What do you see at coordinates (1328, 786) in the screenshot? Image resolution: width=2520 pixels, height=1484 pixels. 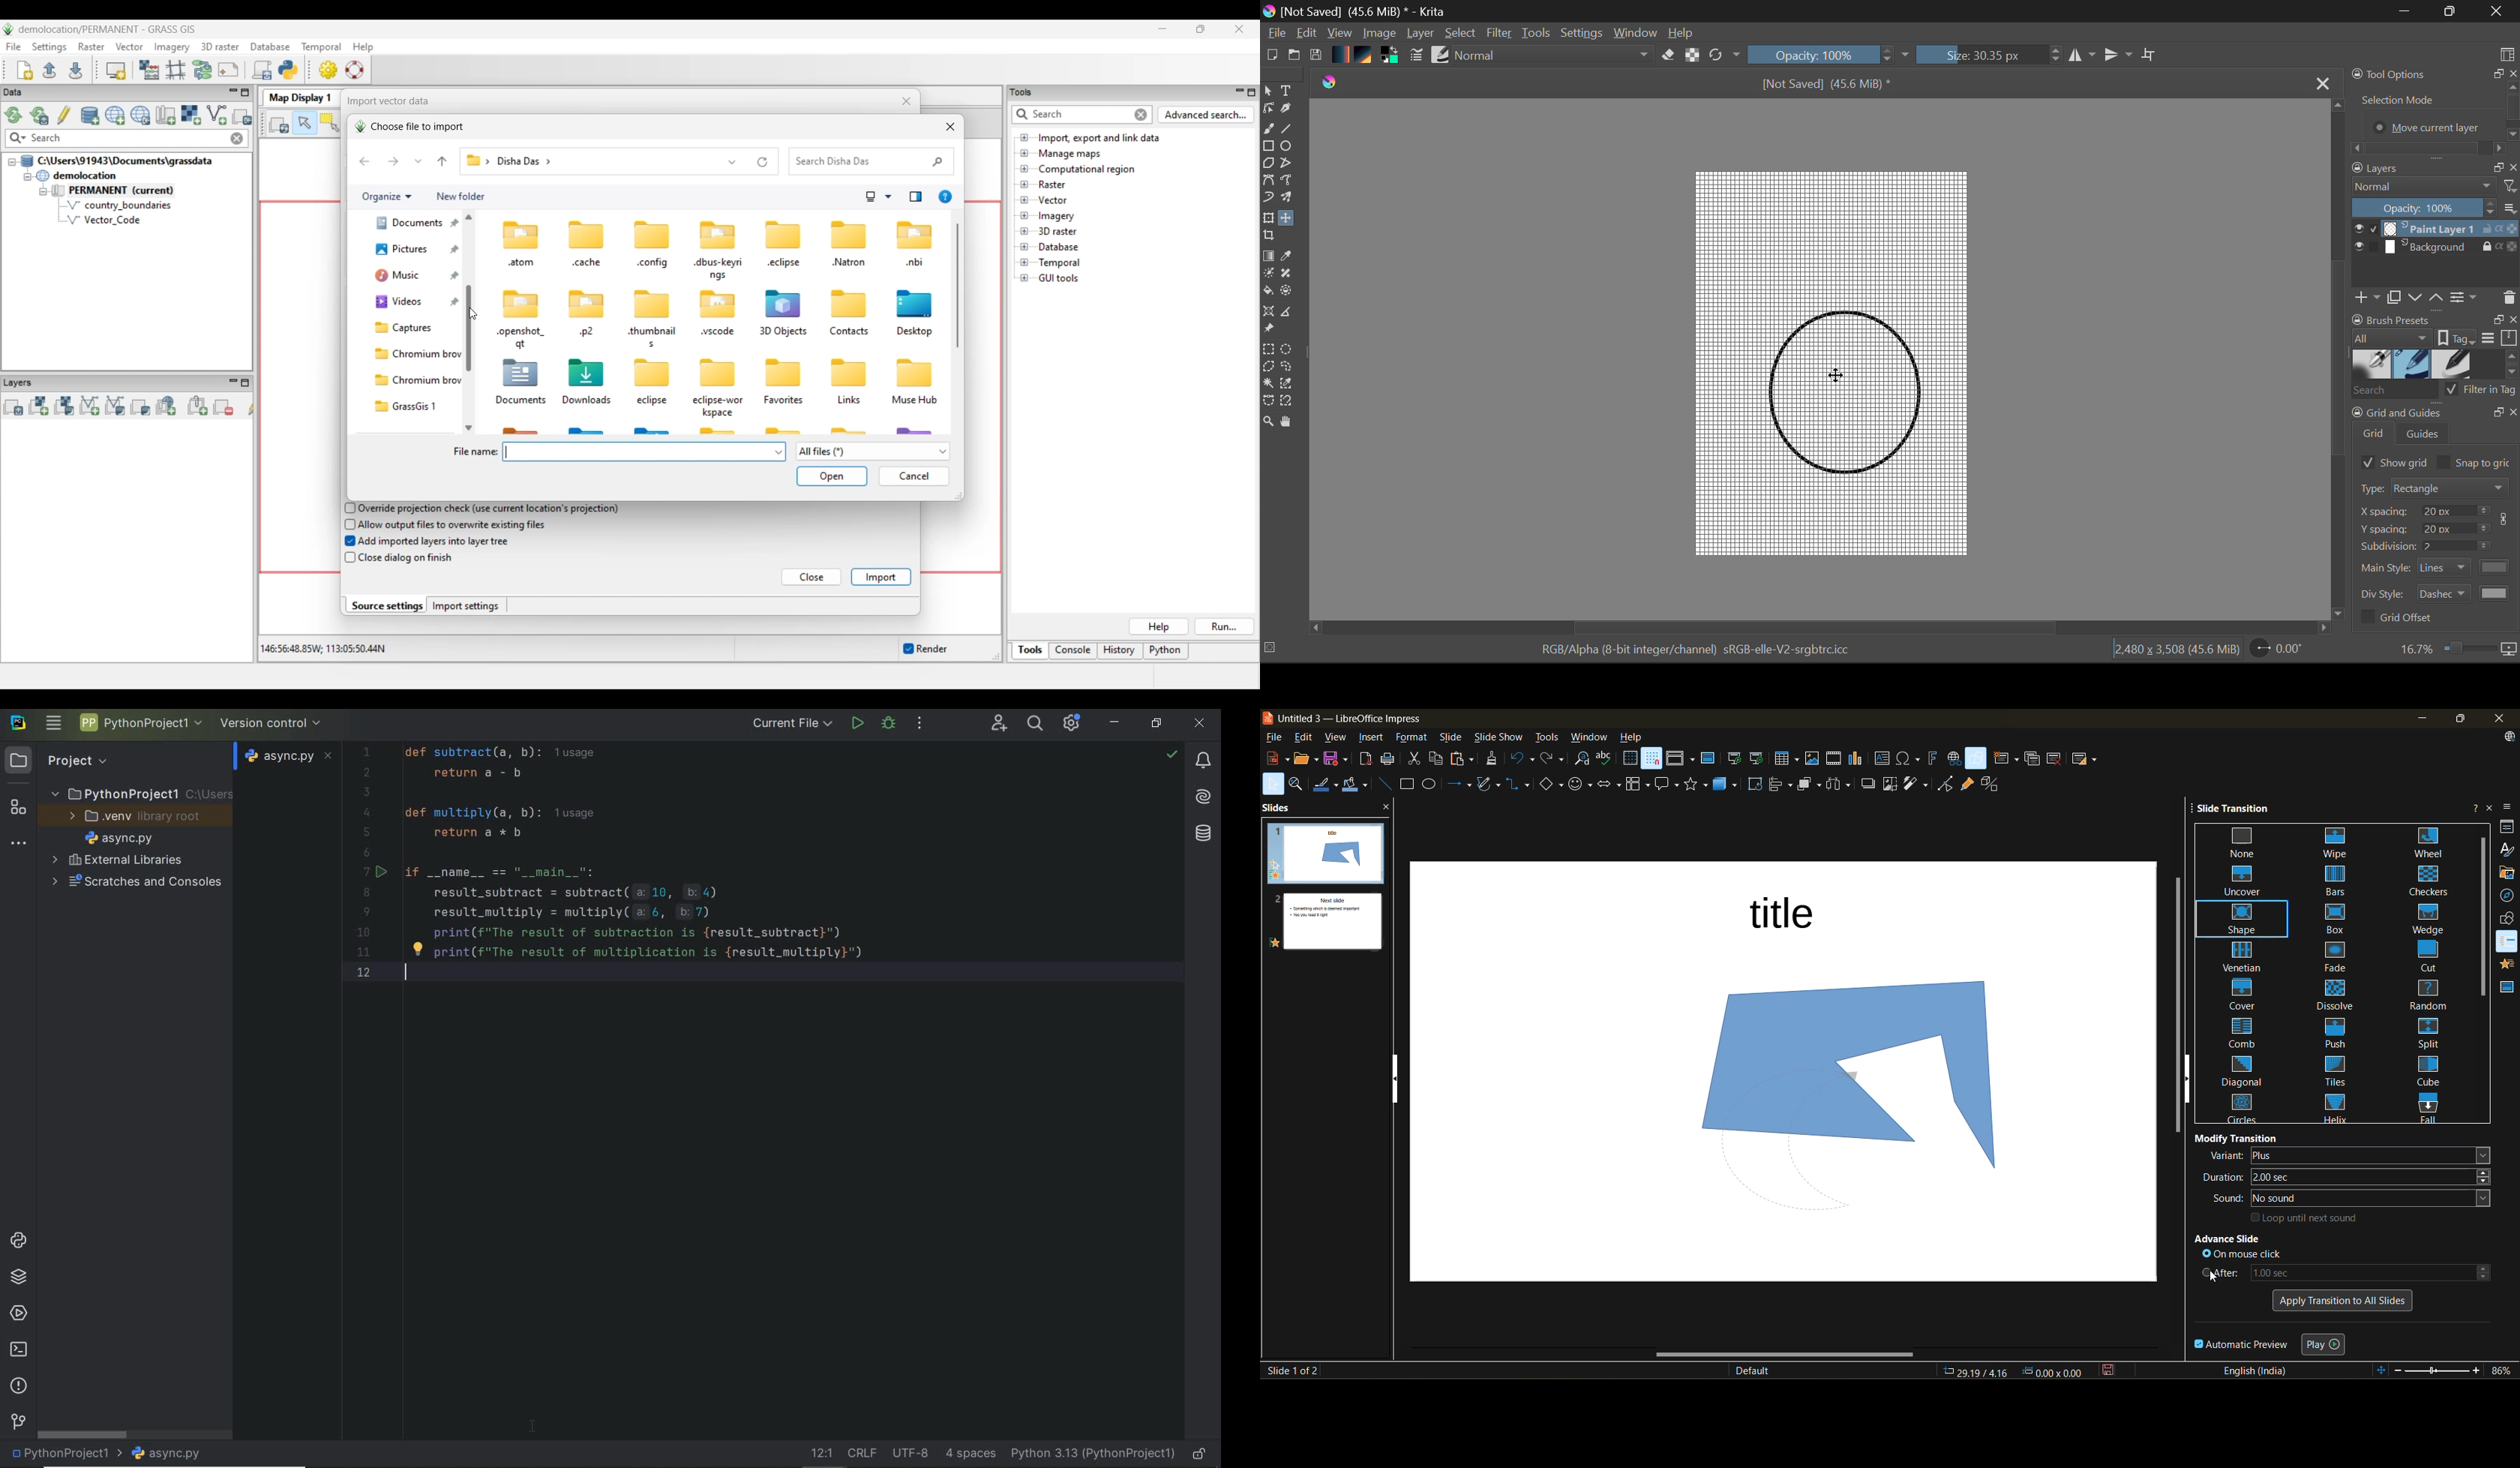 I see `line color` at bounding box center [1328, 786].